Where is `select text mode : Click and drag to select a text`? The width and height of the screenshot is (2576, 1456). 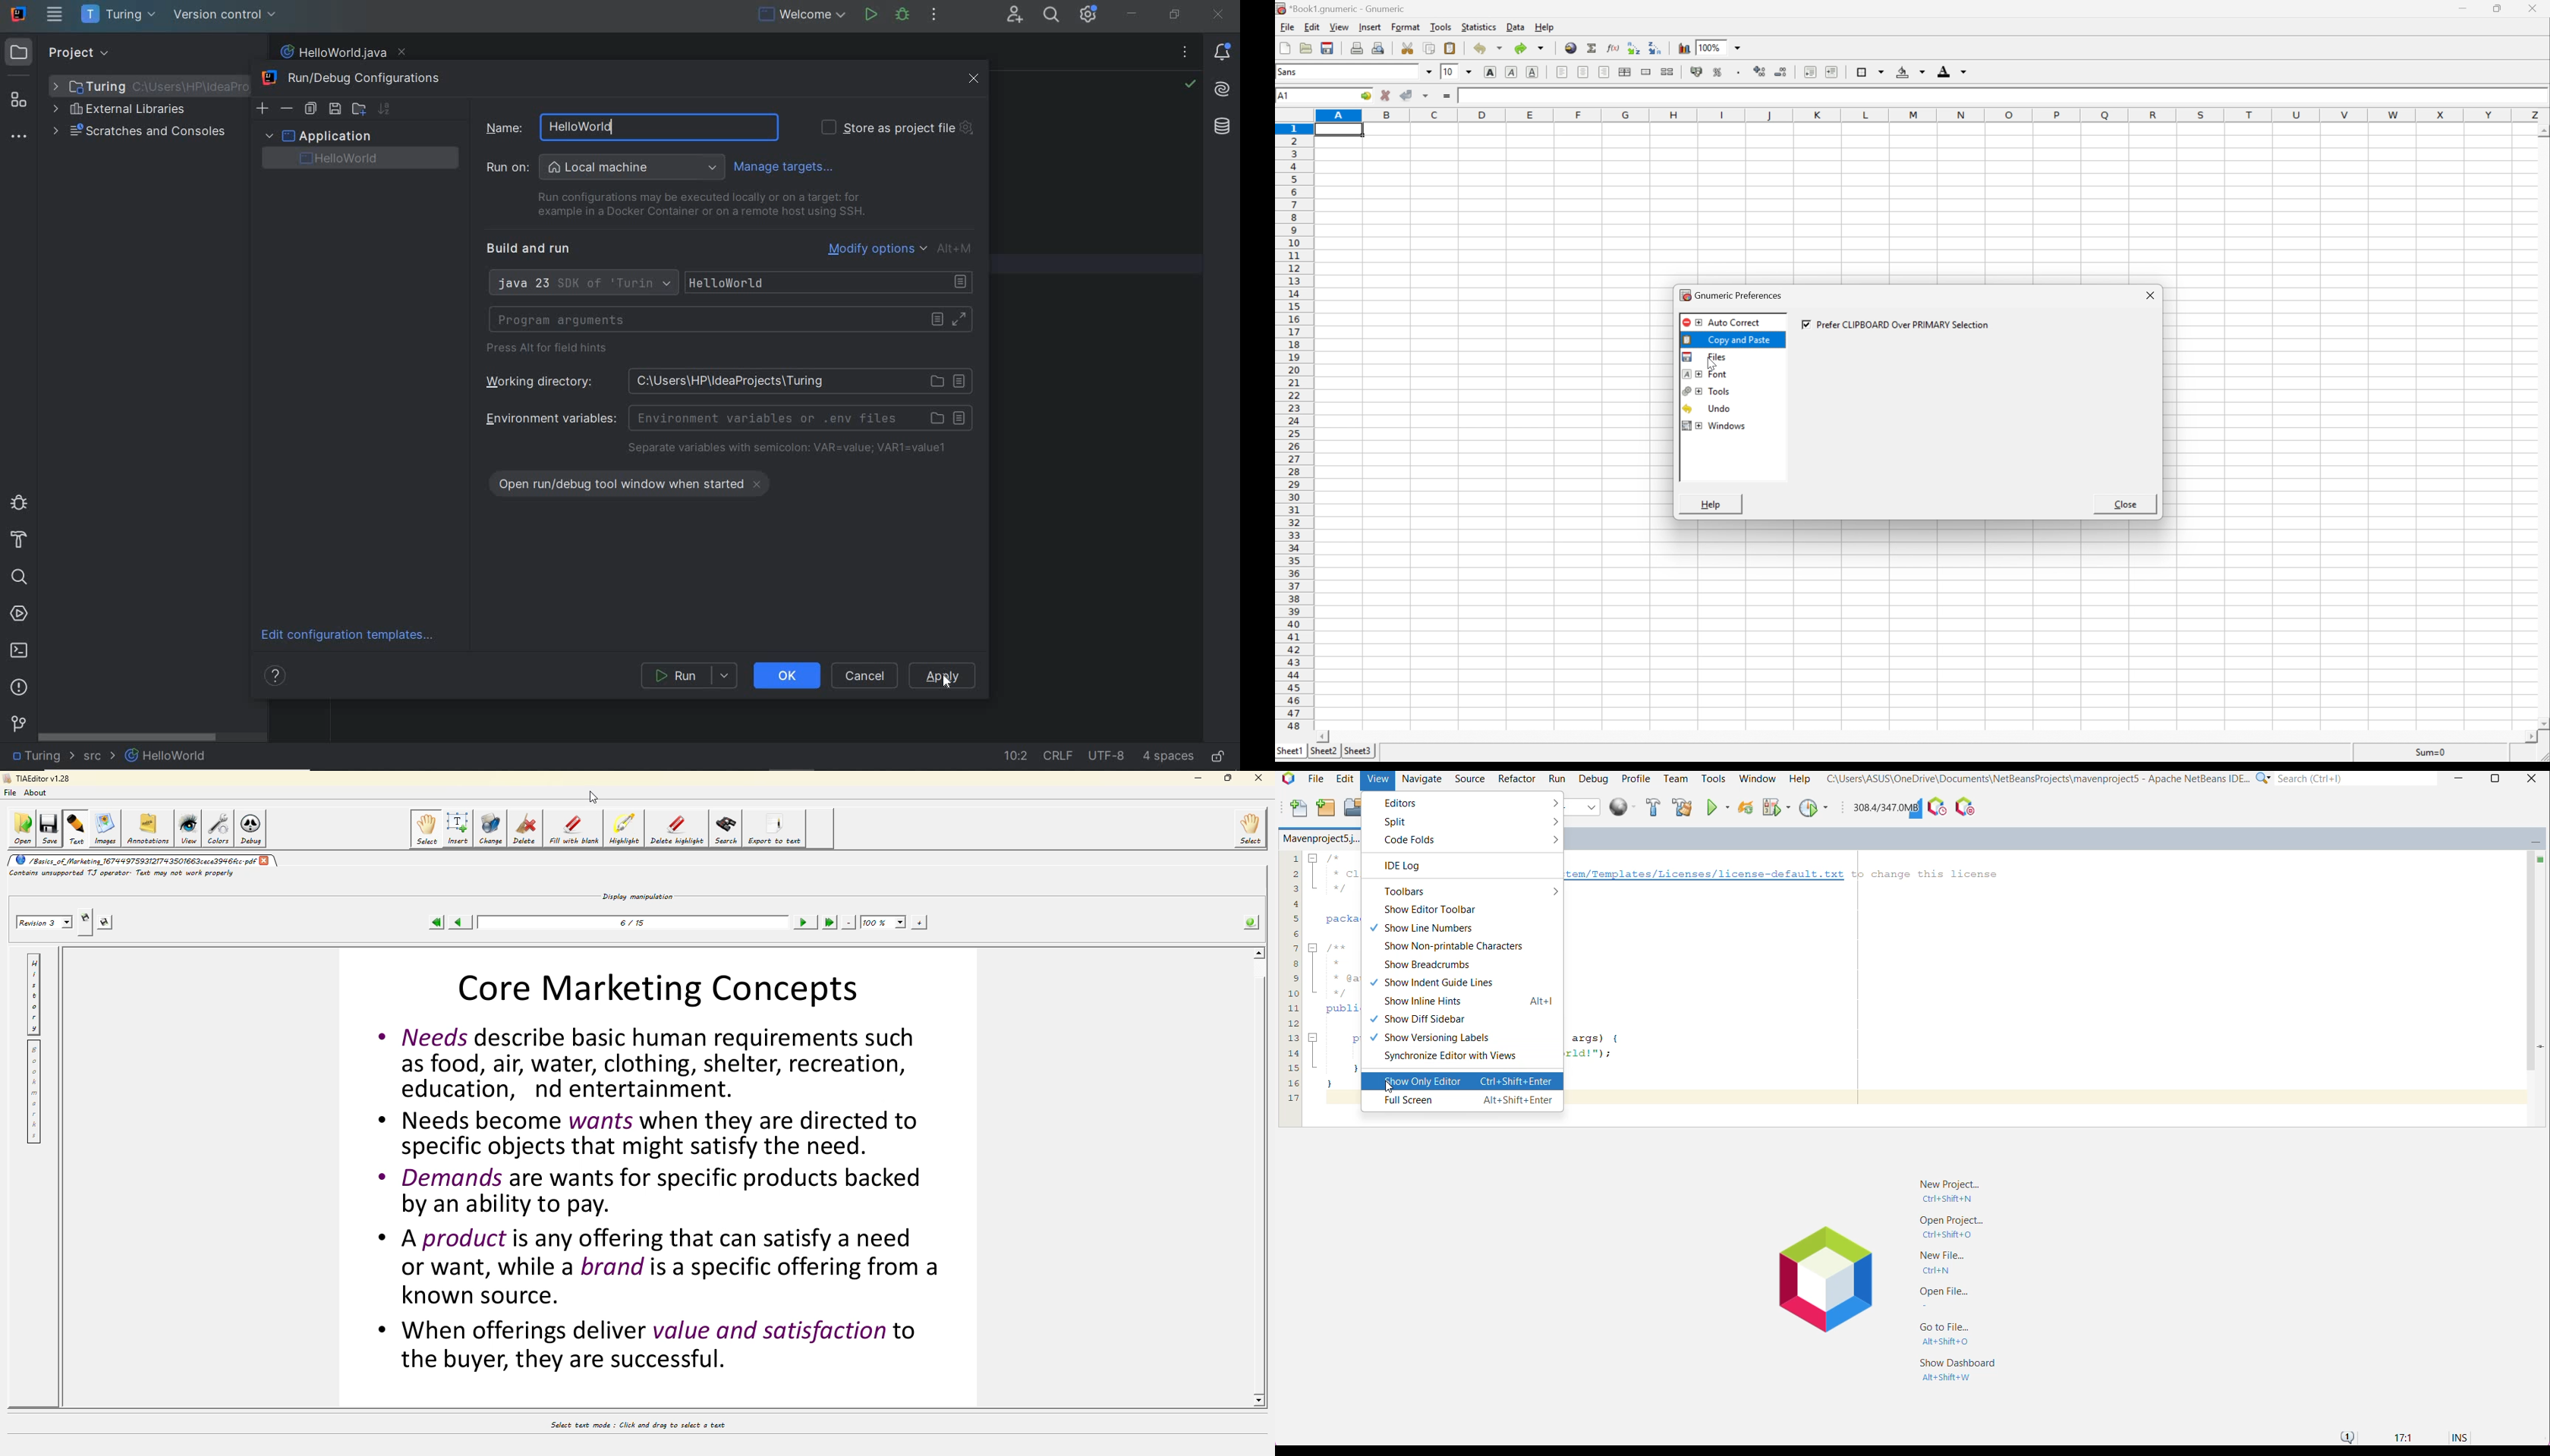
select text mode : Click and drag to select a text is located at coordinates (651, 1427).